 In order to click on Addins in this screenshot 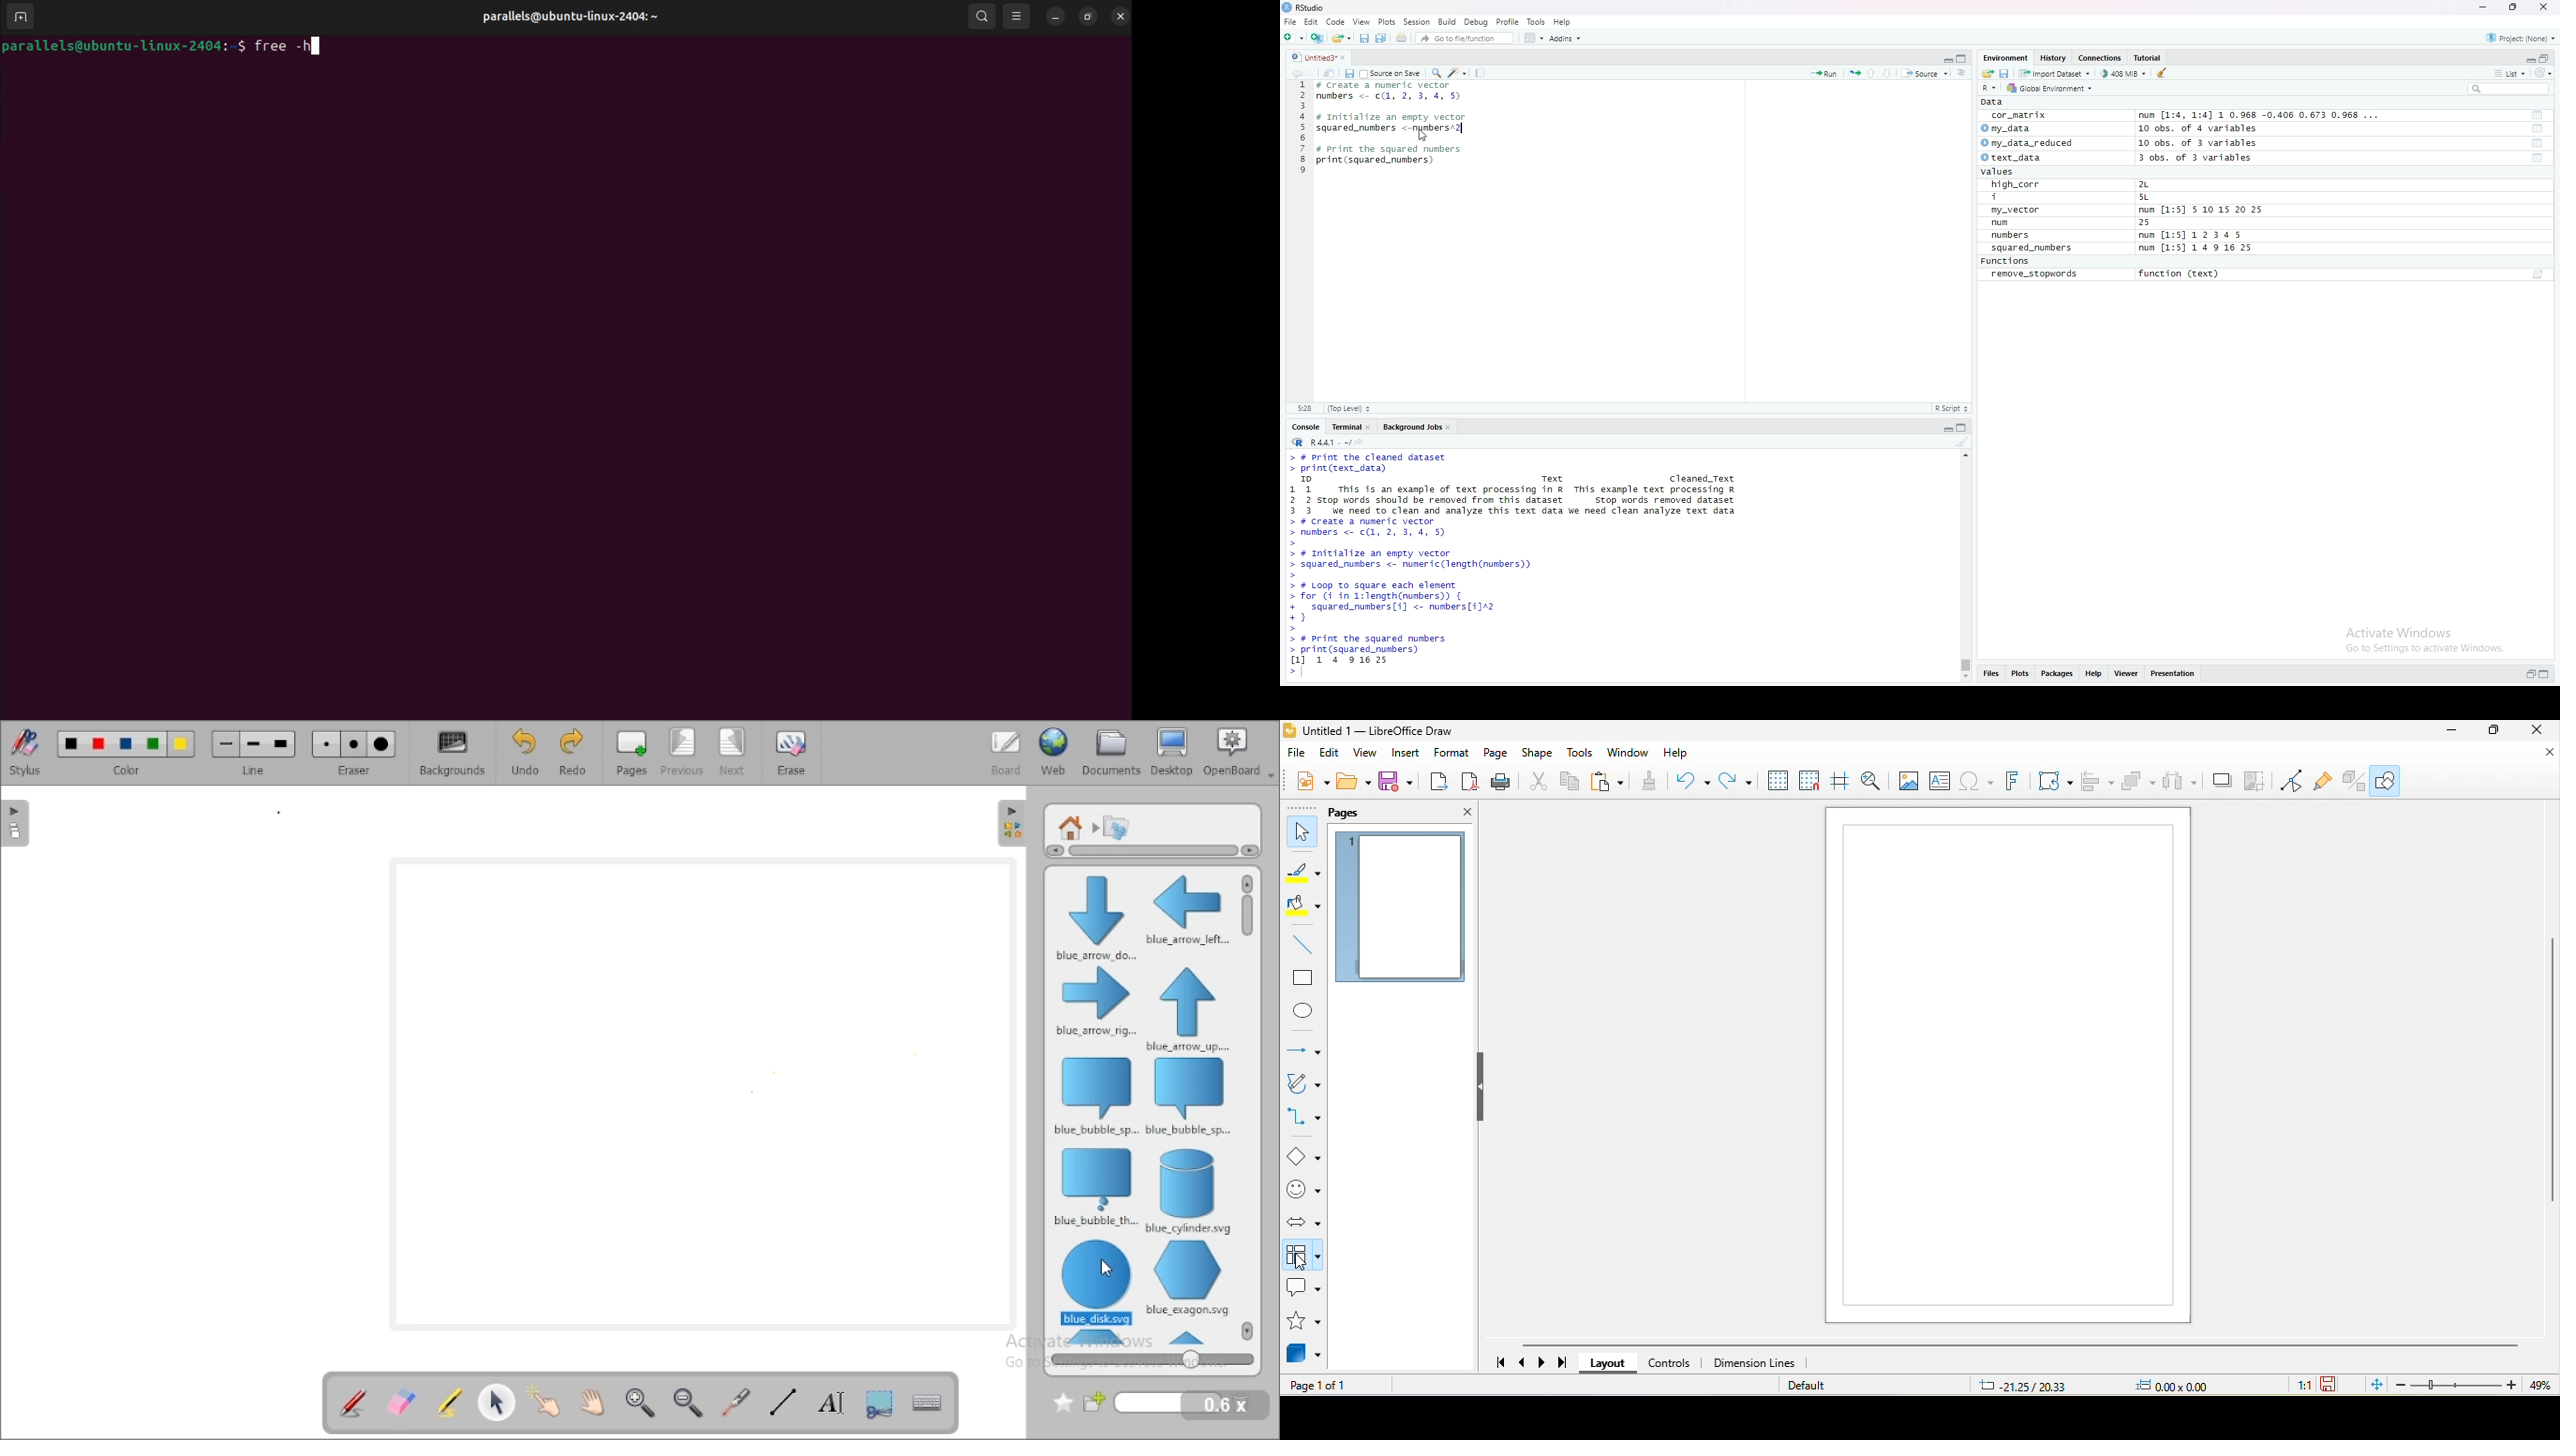, I will do `click(1565, 38)`.